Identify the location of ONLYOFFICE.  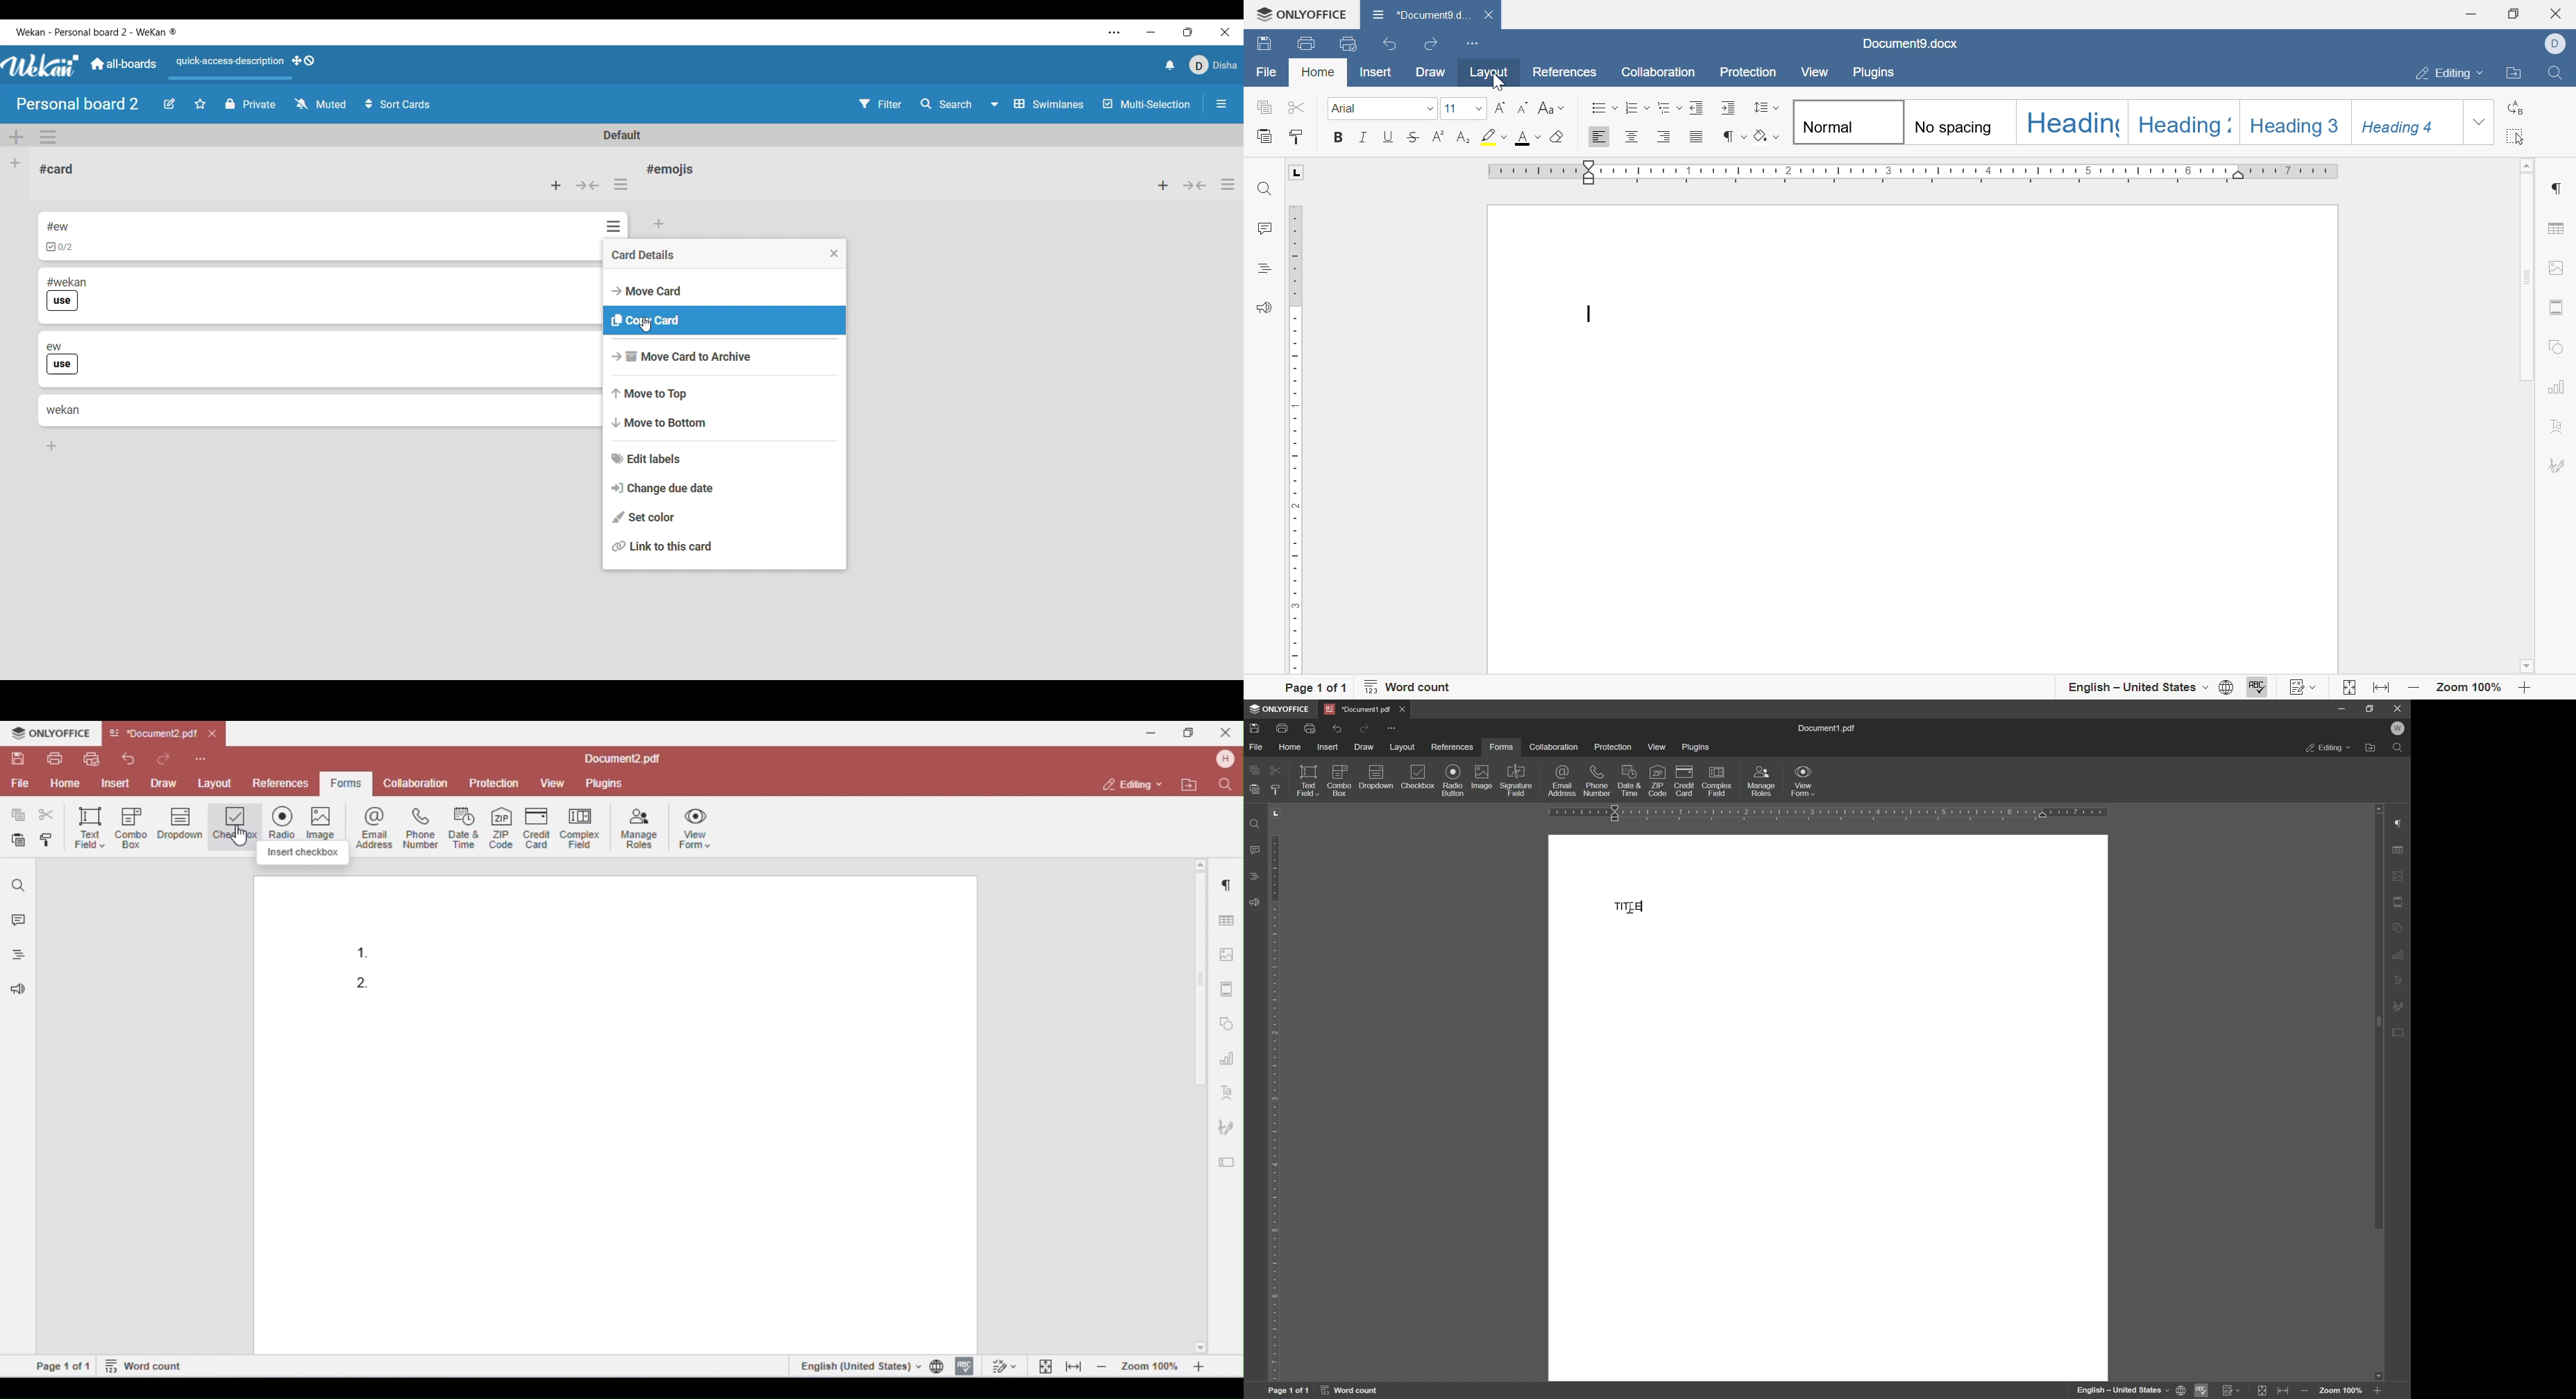
(1300, 12).